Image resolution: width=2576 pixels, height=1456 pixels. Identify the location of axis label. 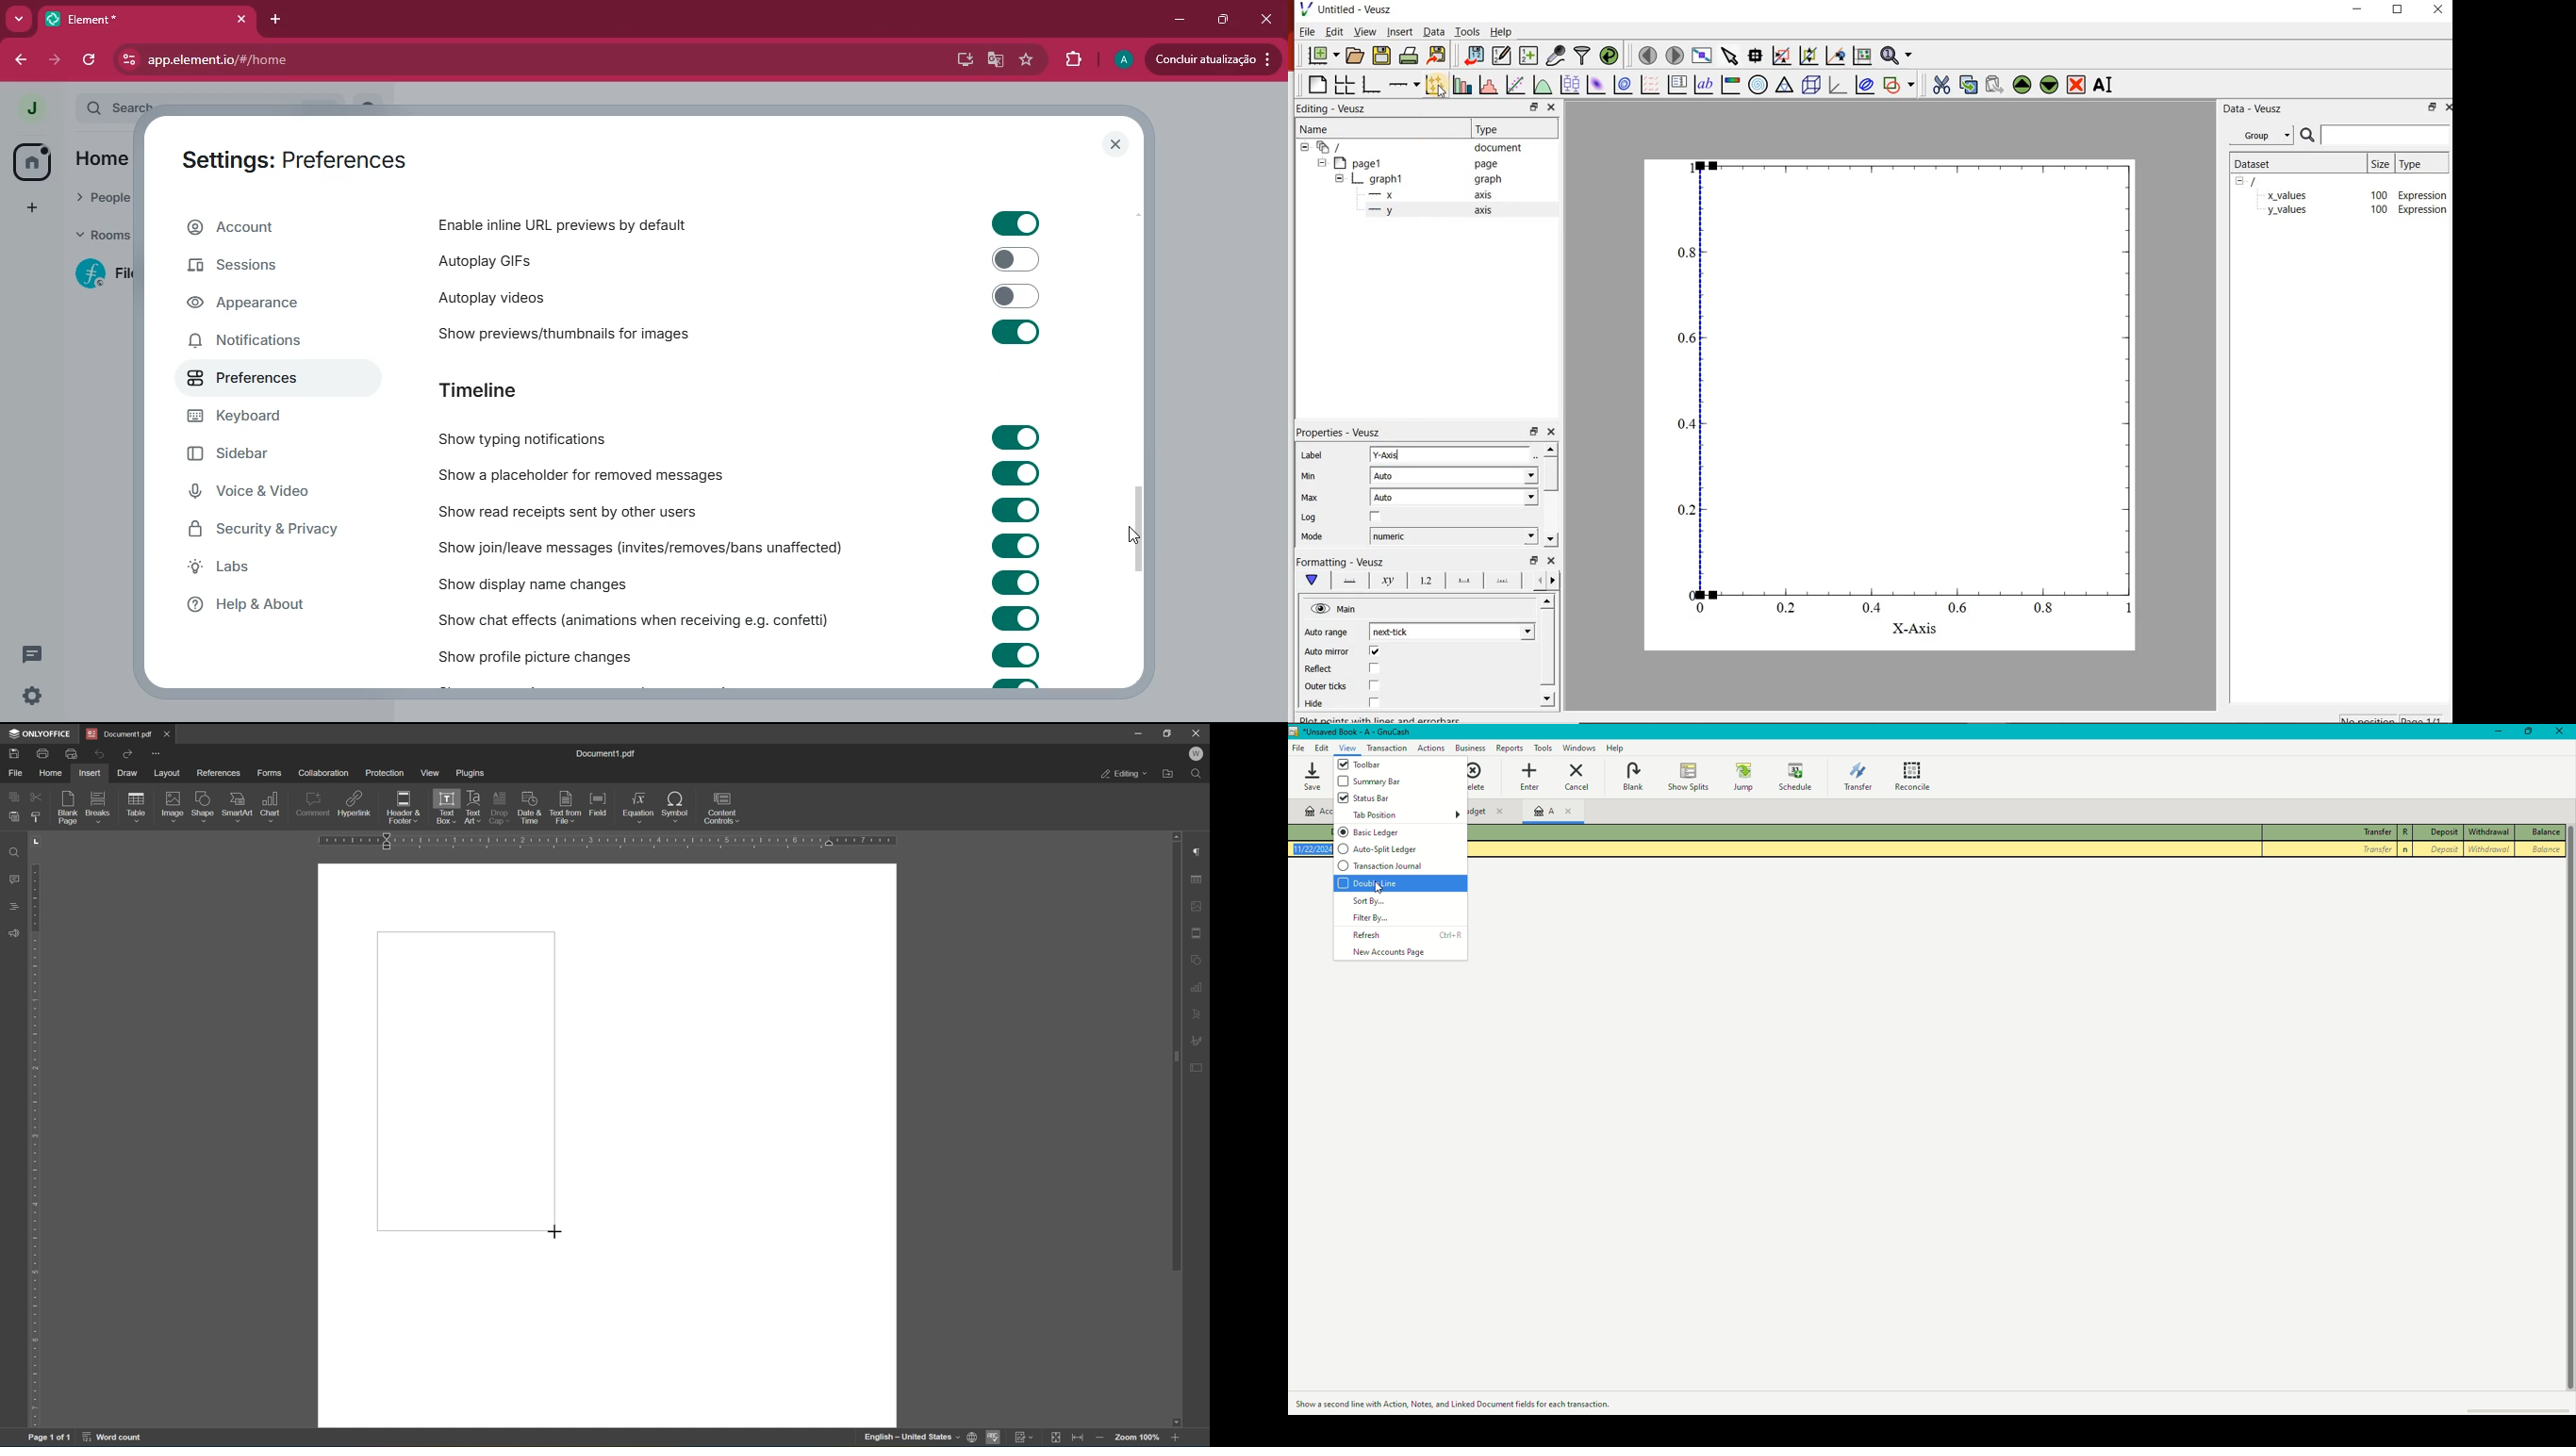
(1389, 581).